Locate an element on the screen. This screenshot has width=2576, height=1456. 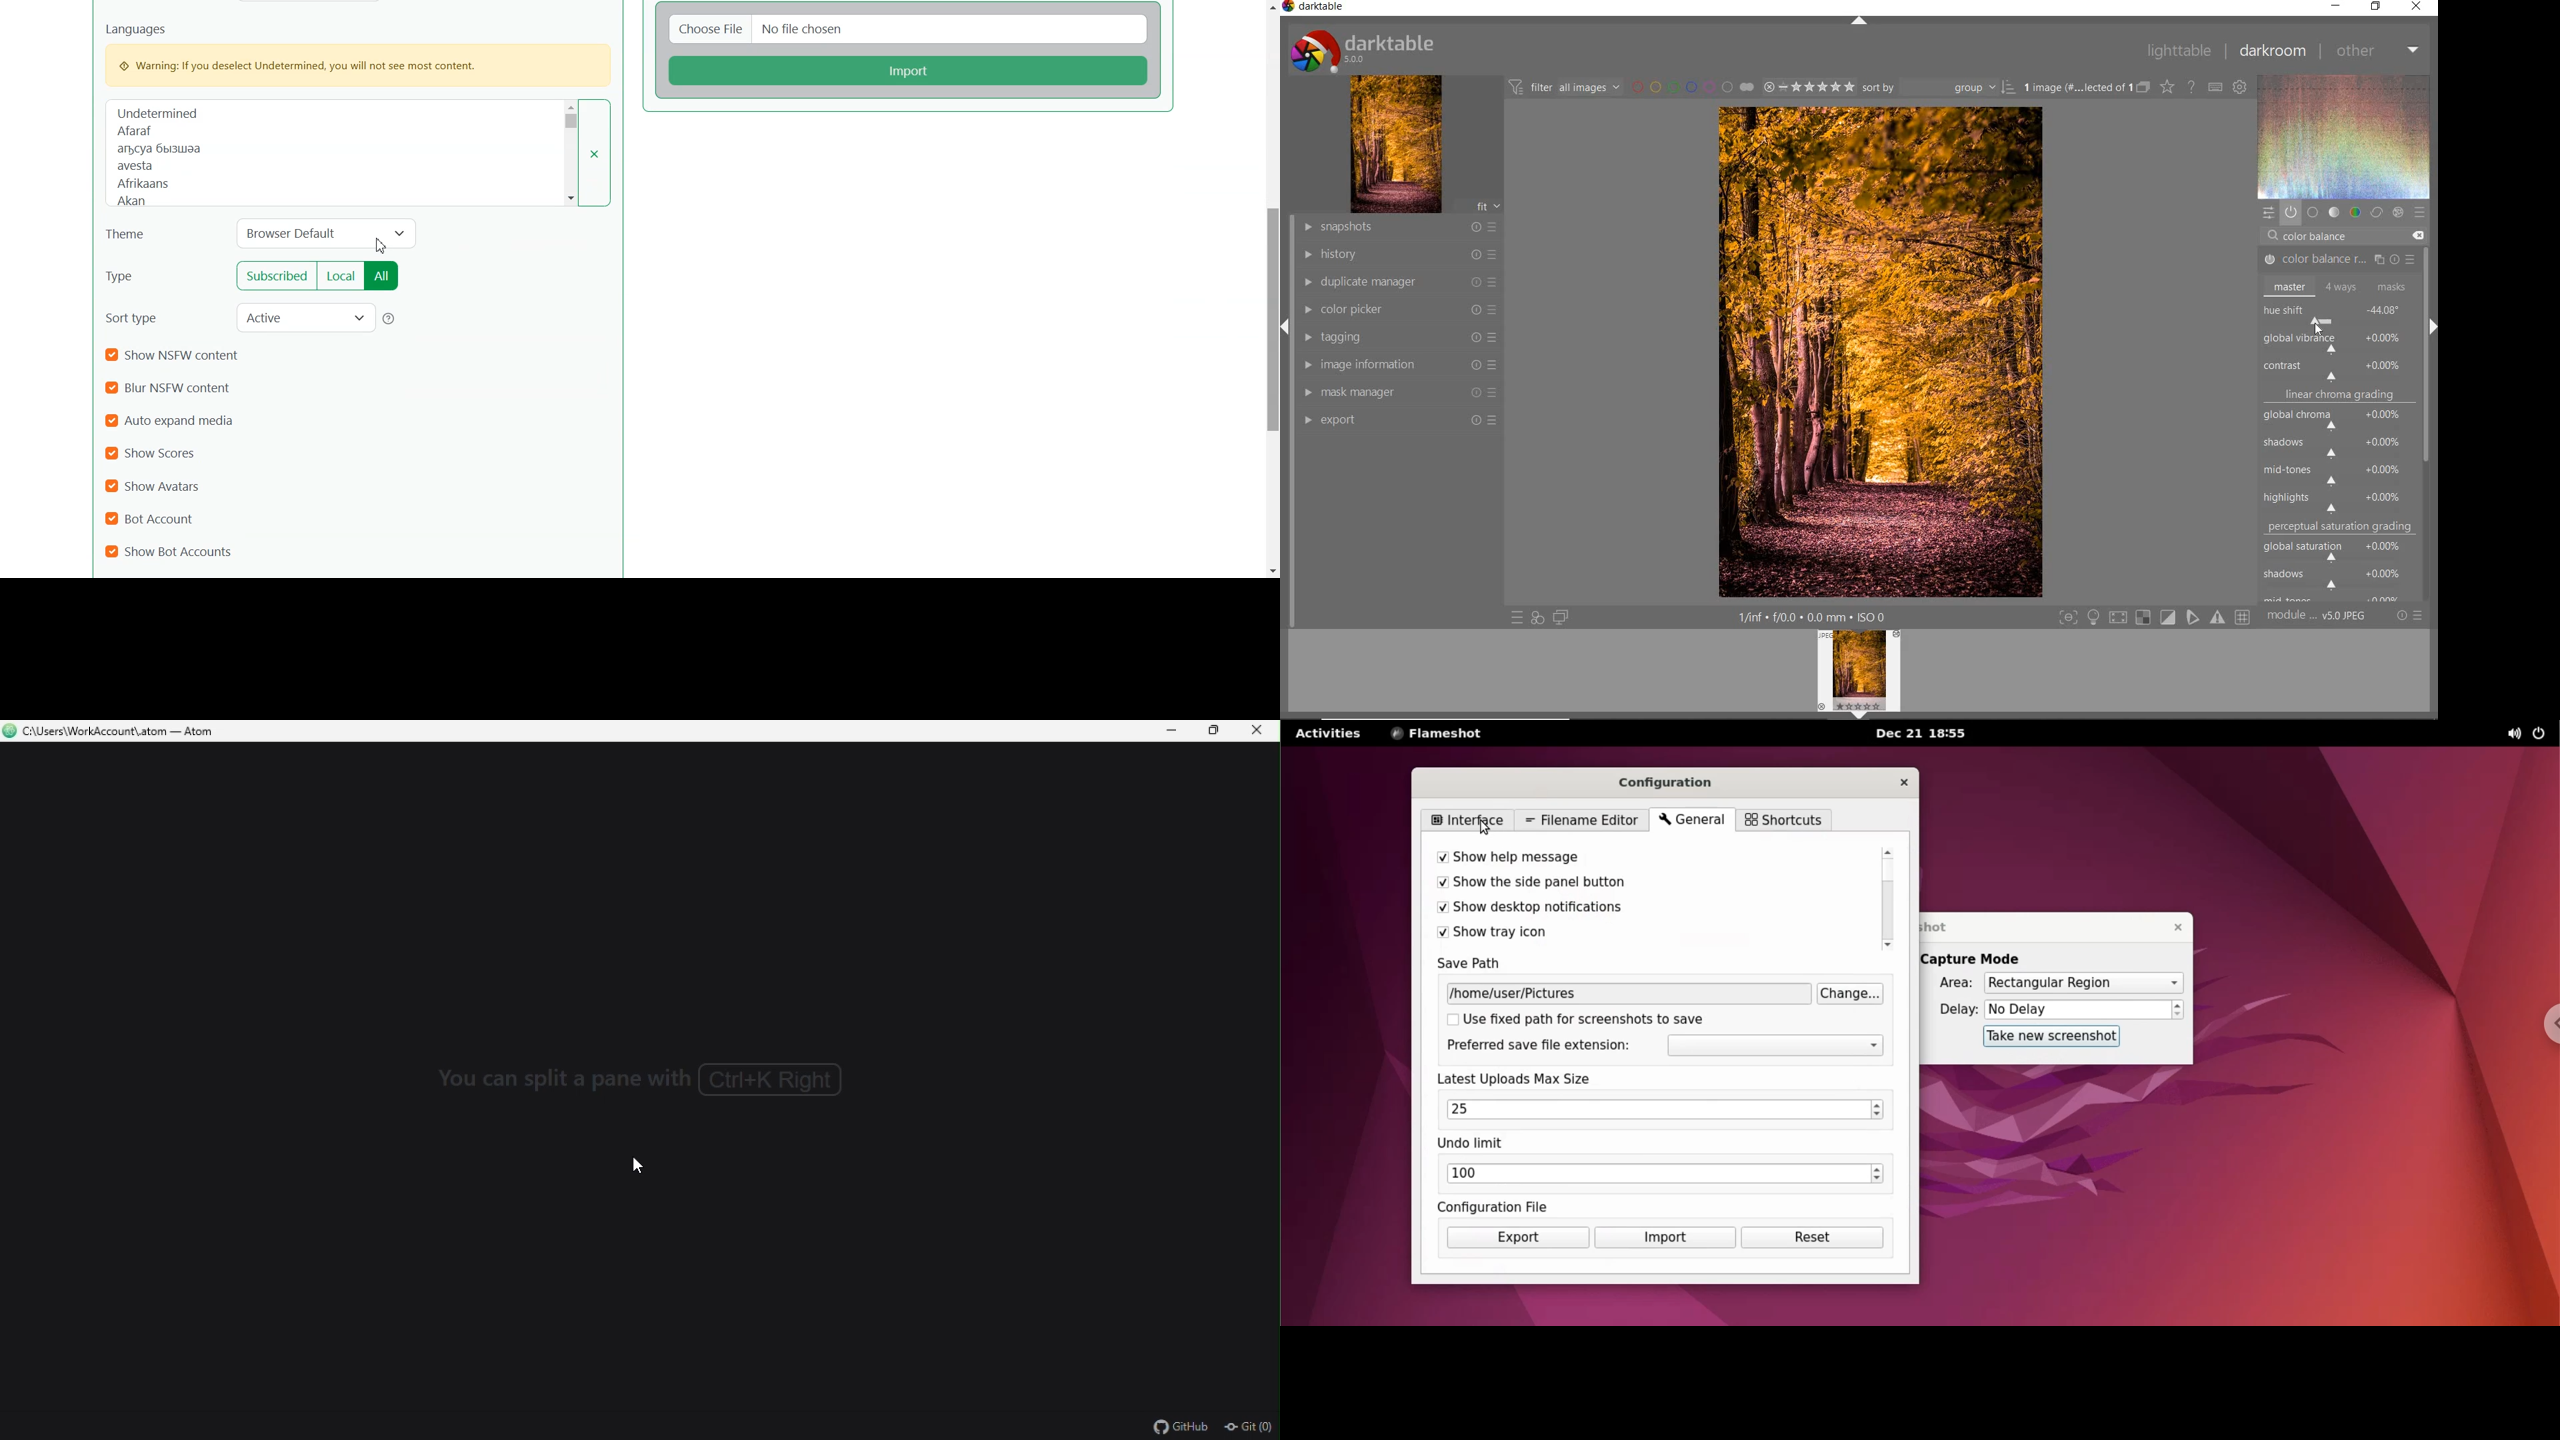
save path is located at coordinates (1477, 965).